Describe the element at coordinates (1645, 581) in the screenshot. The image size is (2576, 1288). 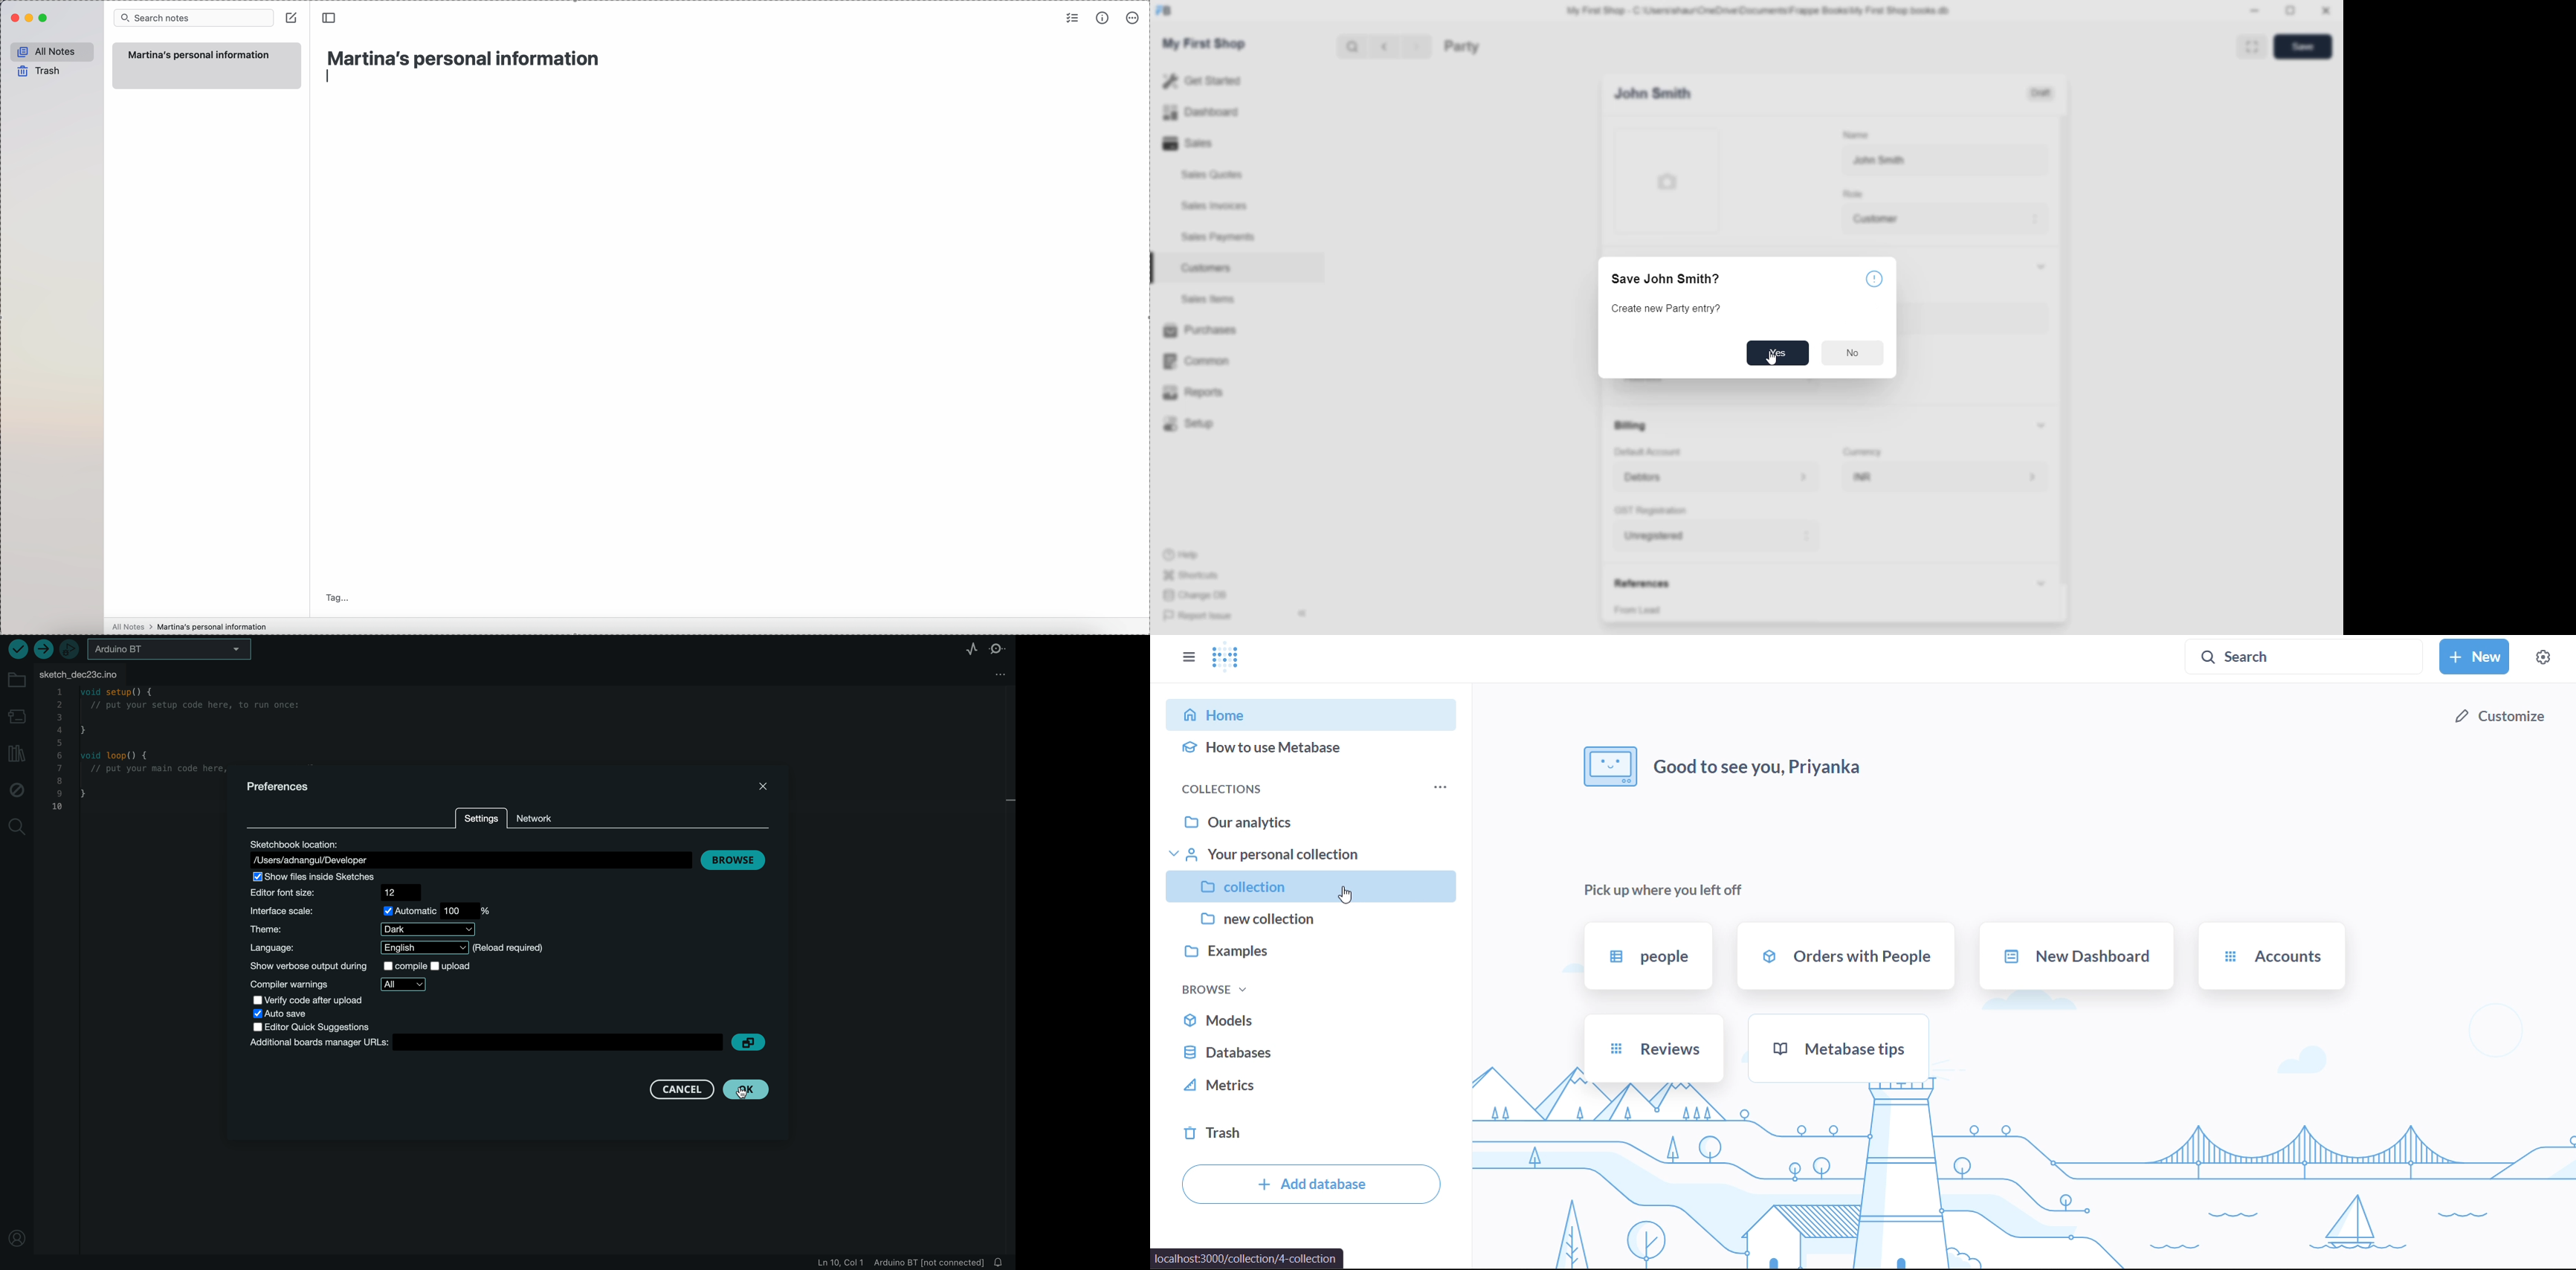
I see `References` at that location.